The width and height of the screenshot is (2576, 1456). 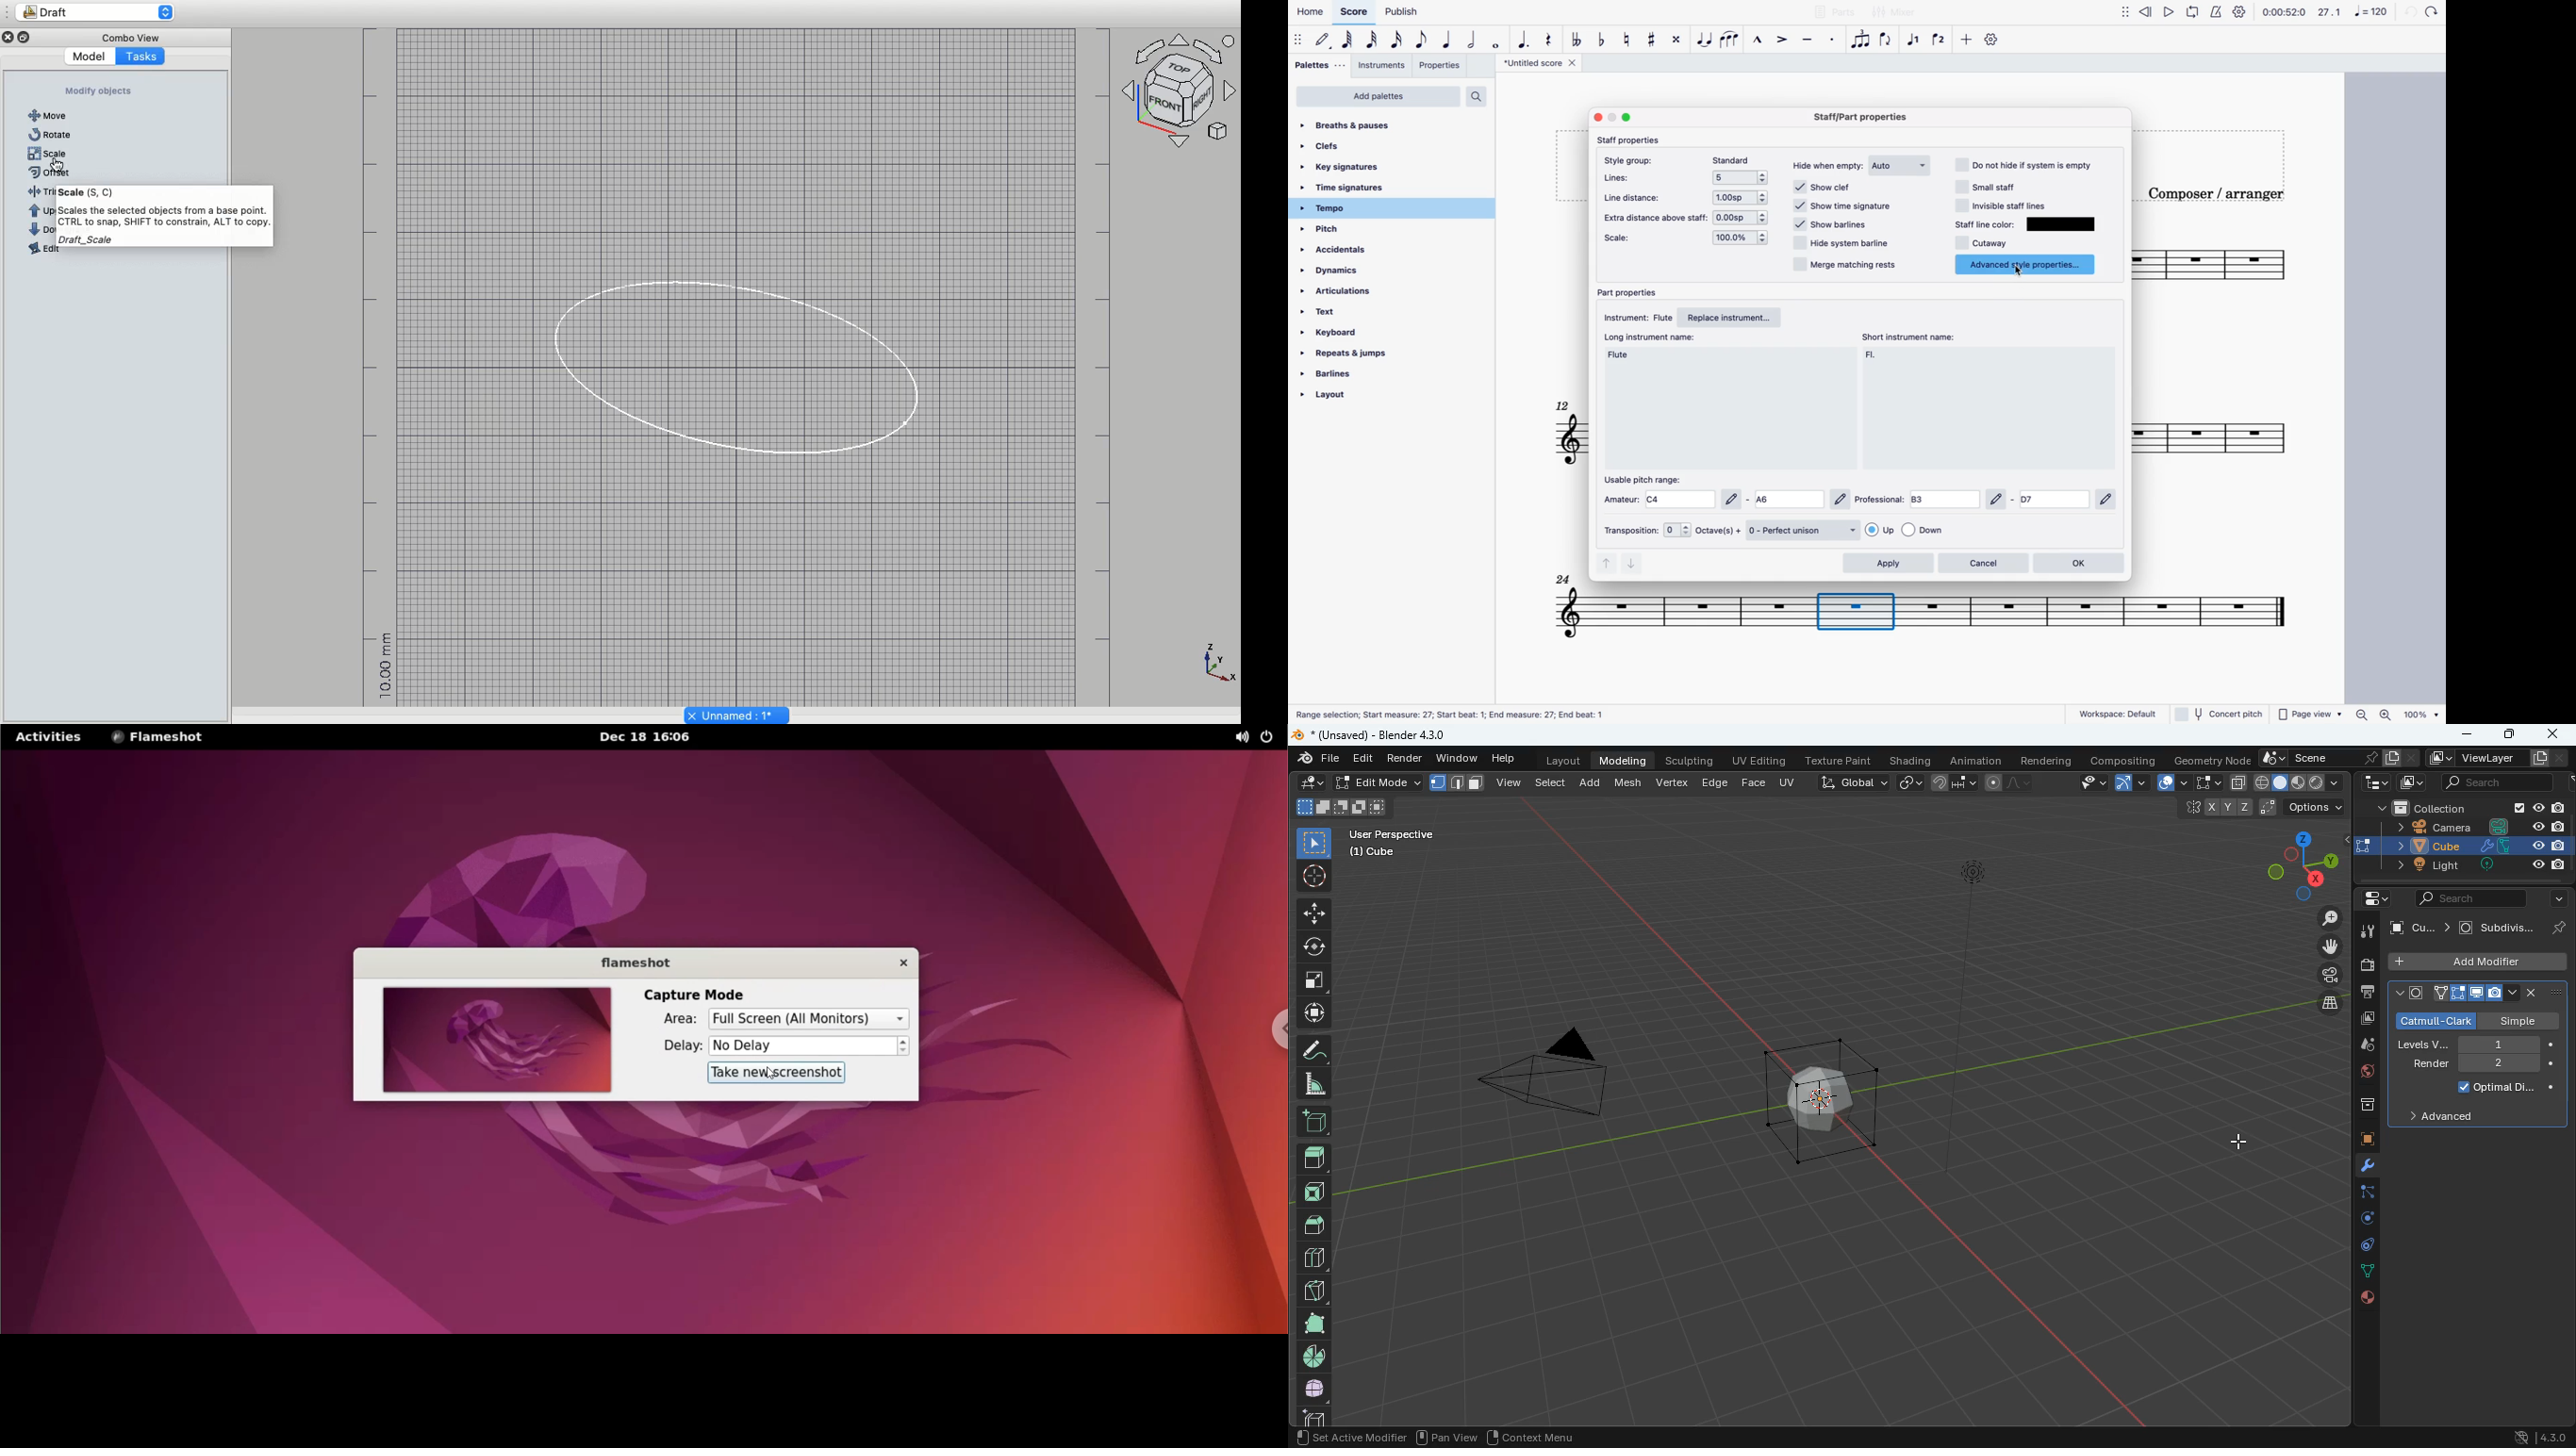 What do you see at coordinates (2300, 782) in the screenshot?
I see `shape` at bounding box center [2300, 782].